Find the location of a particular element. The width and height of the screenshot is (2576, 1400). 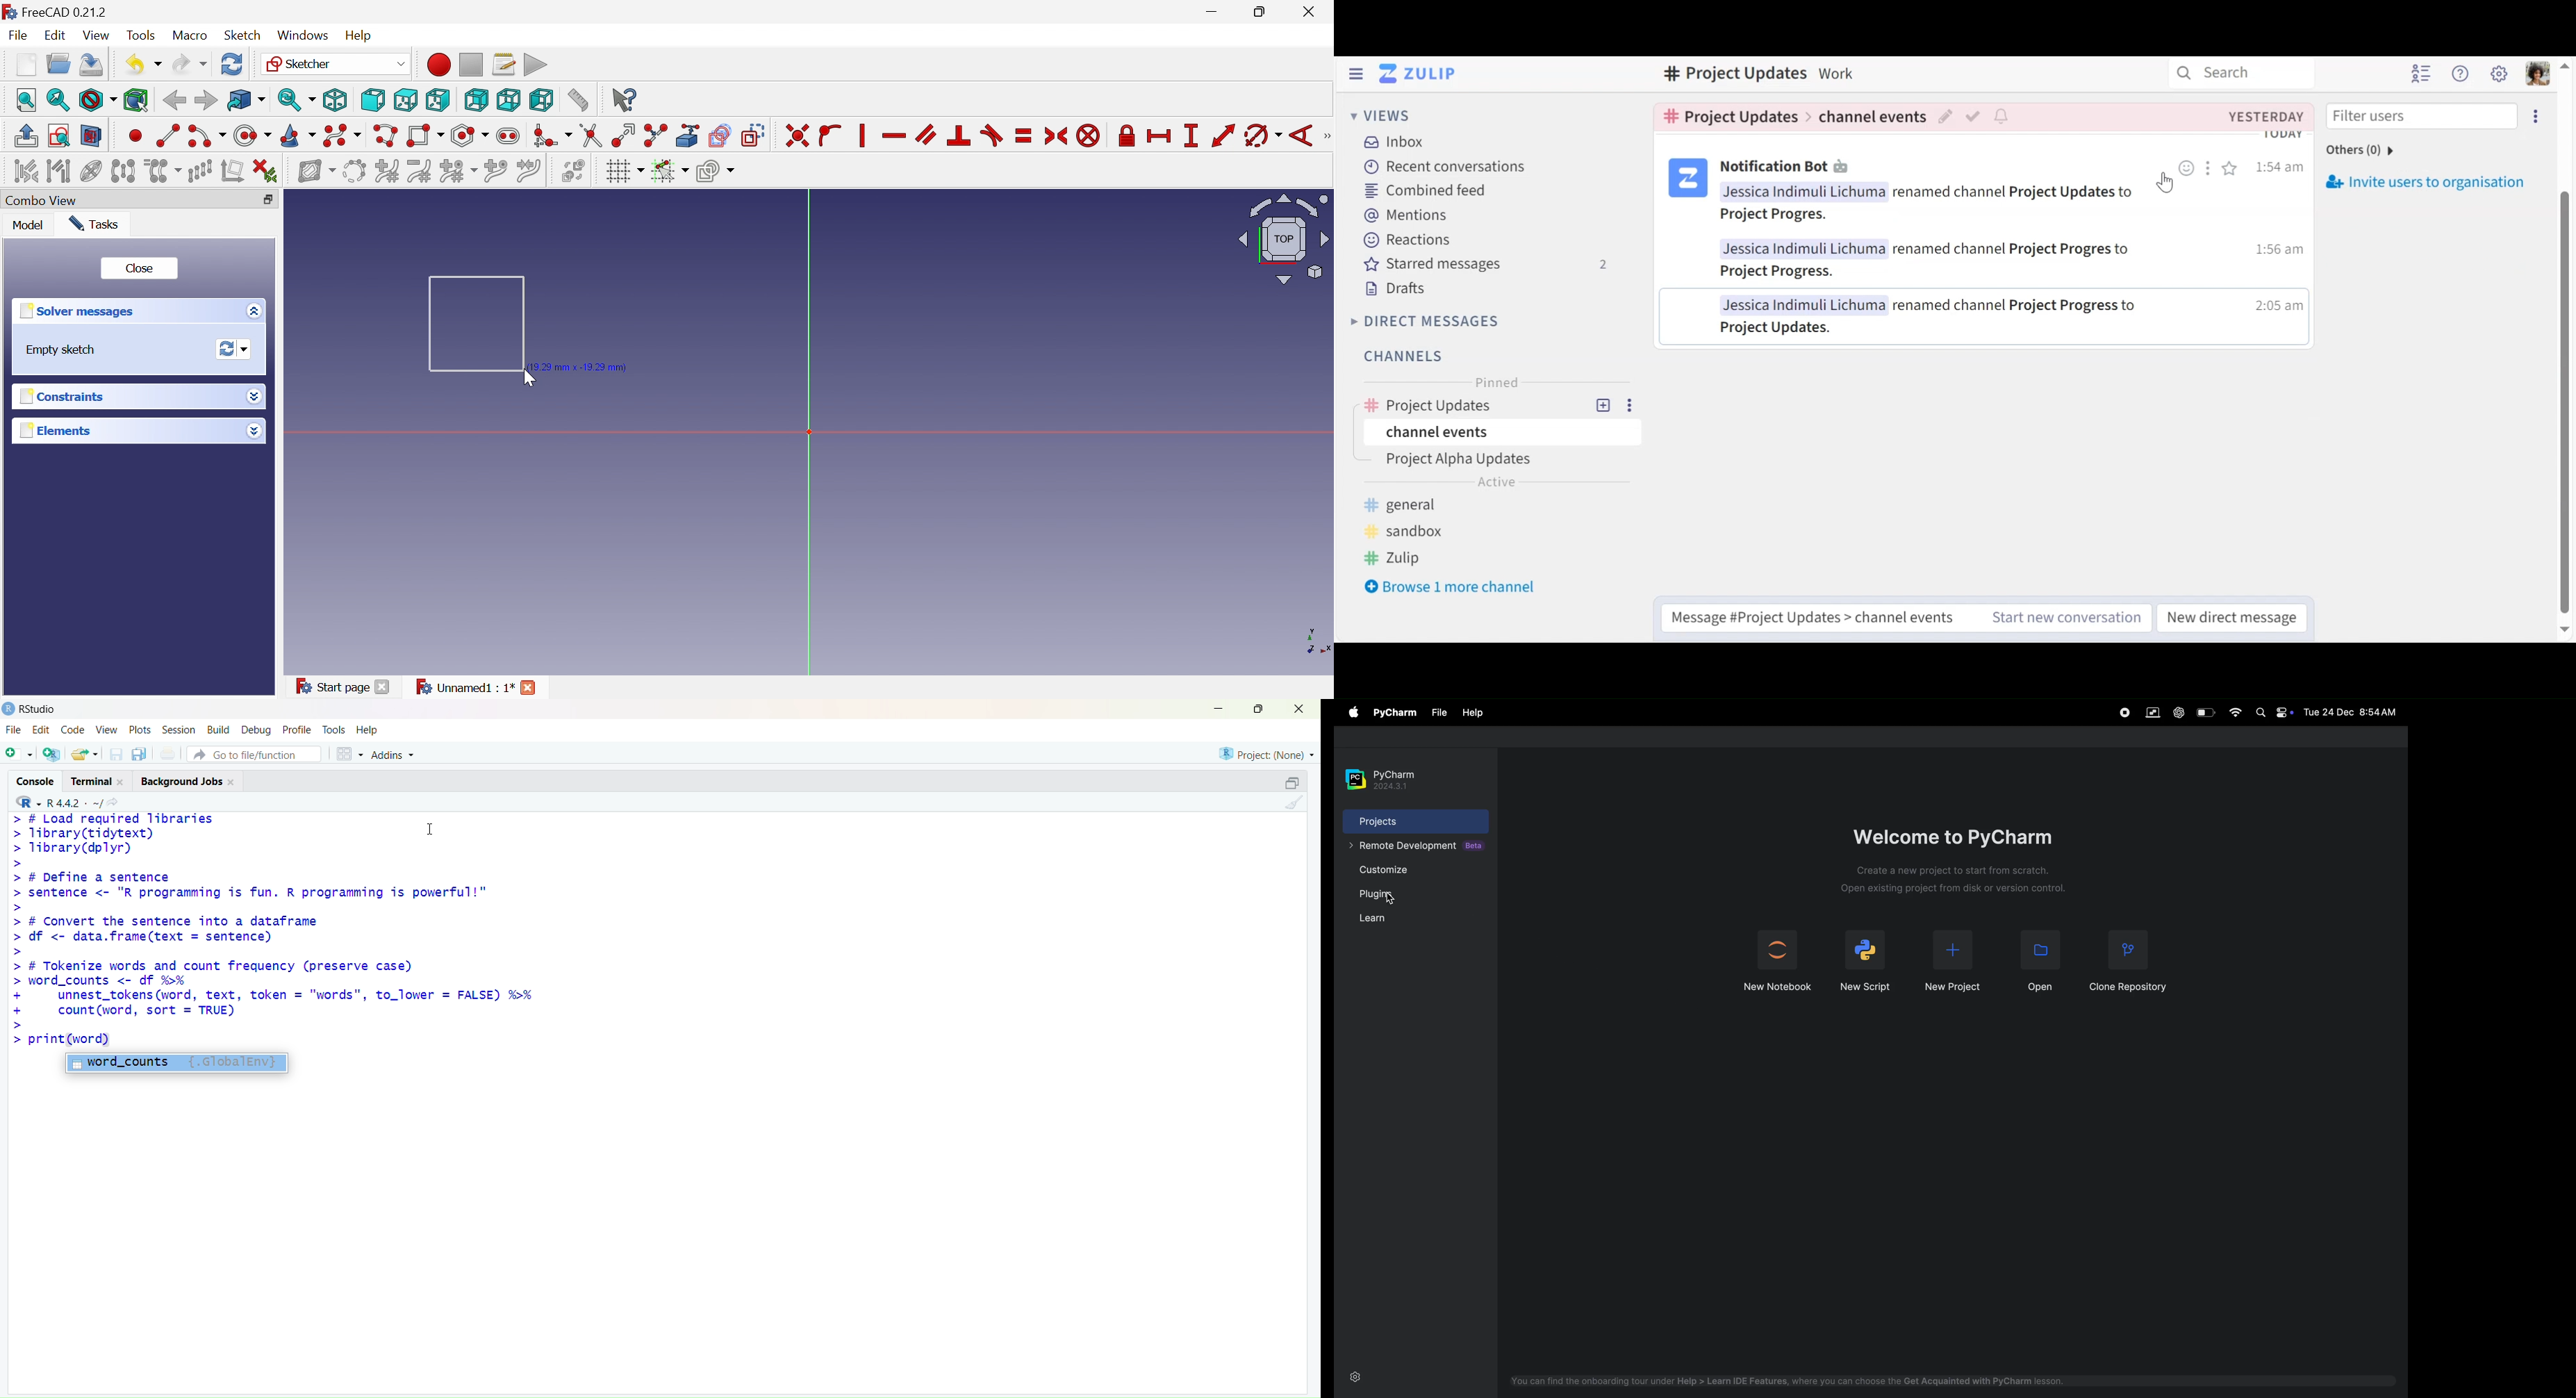

Options is located at coordinates (251, 312).